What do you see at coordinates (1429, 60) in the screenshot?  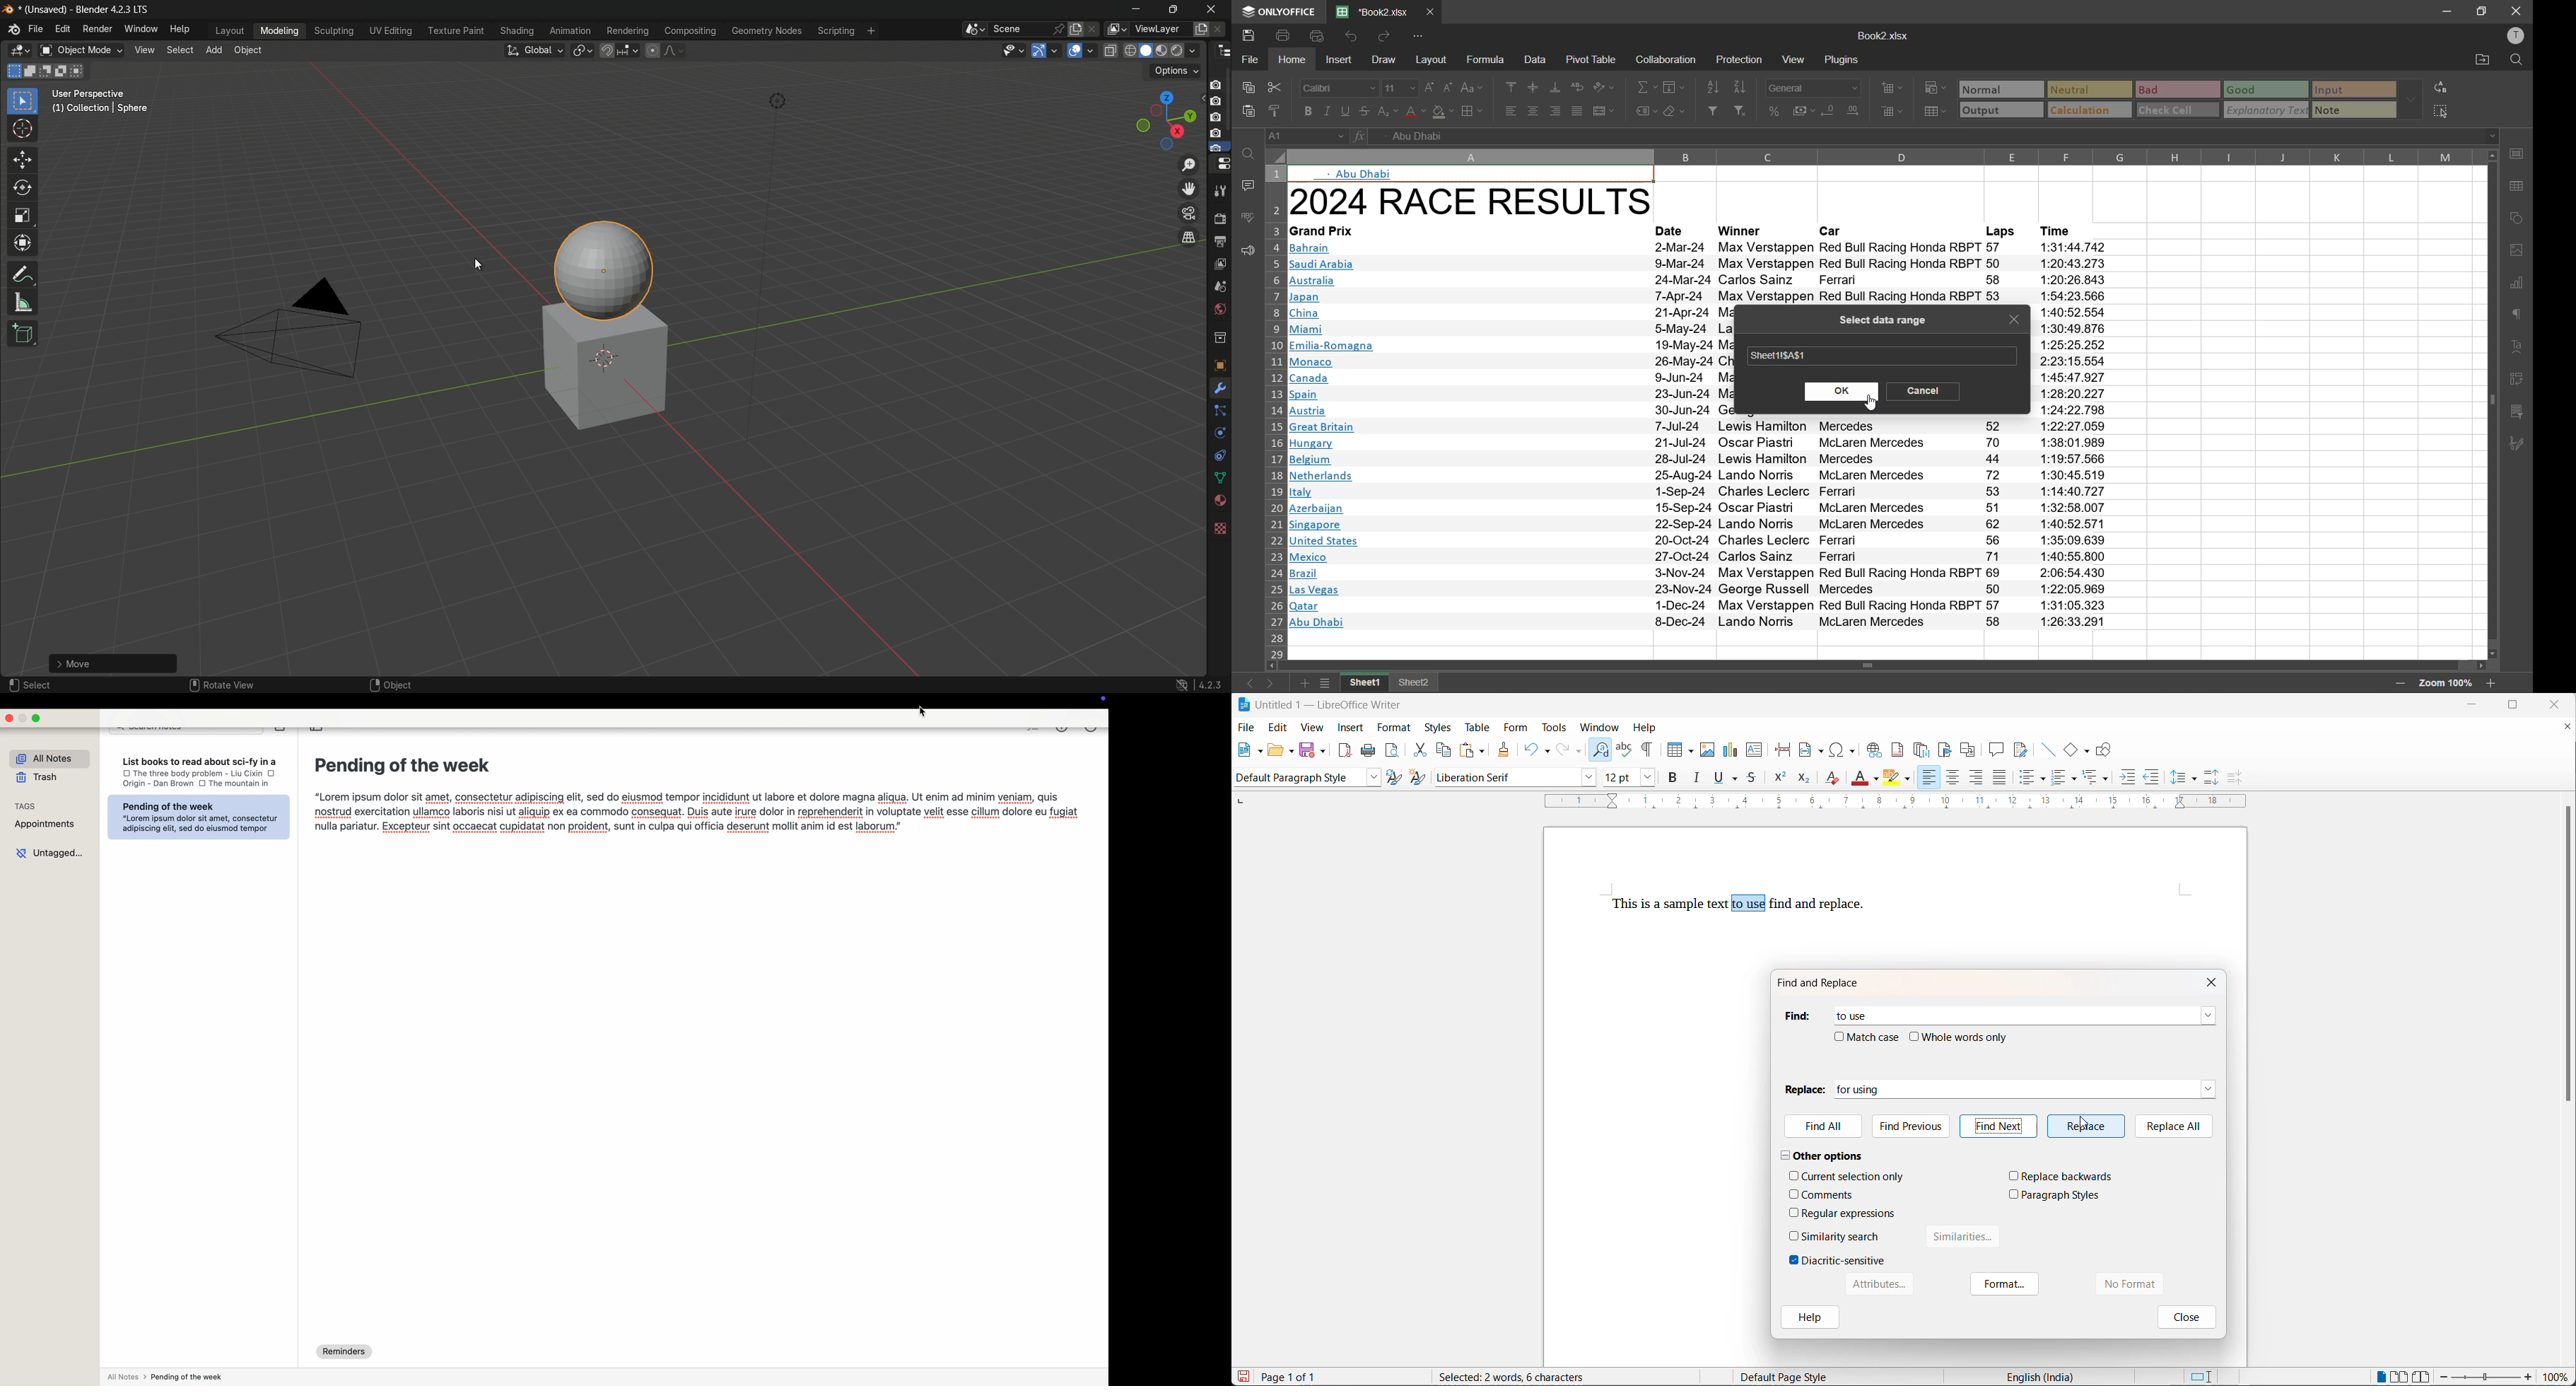 I see `layout` at bounding box center [1429, 60].